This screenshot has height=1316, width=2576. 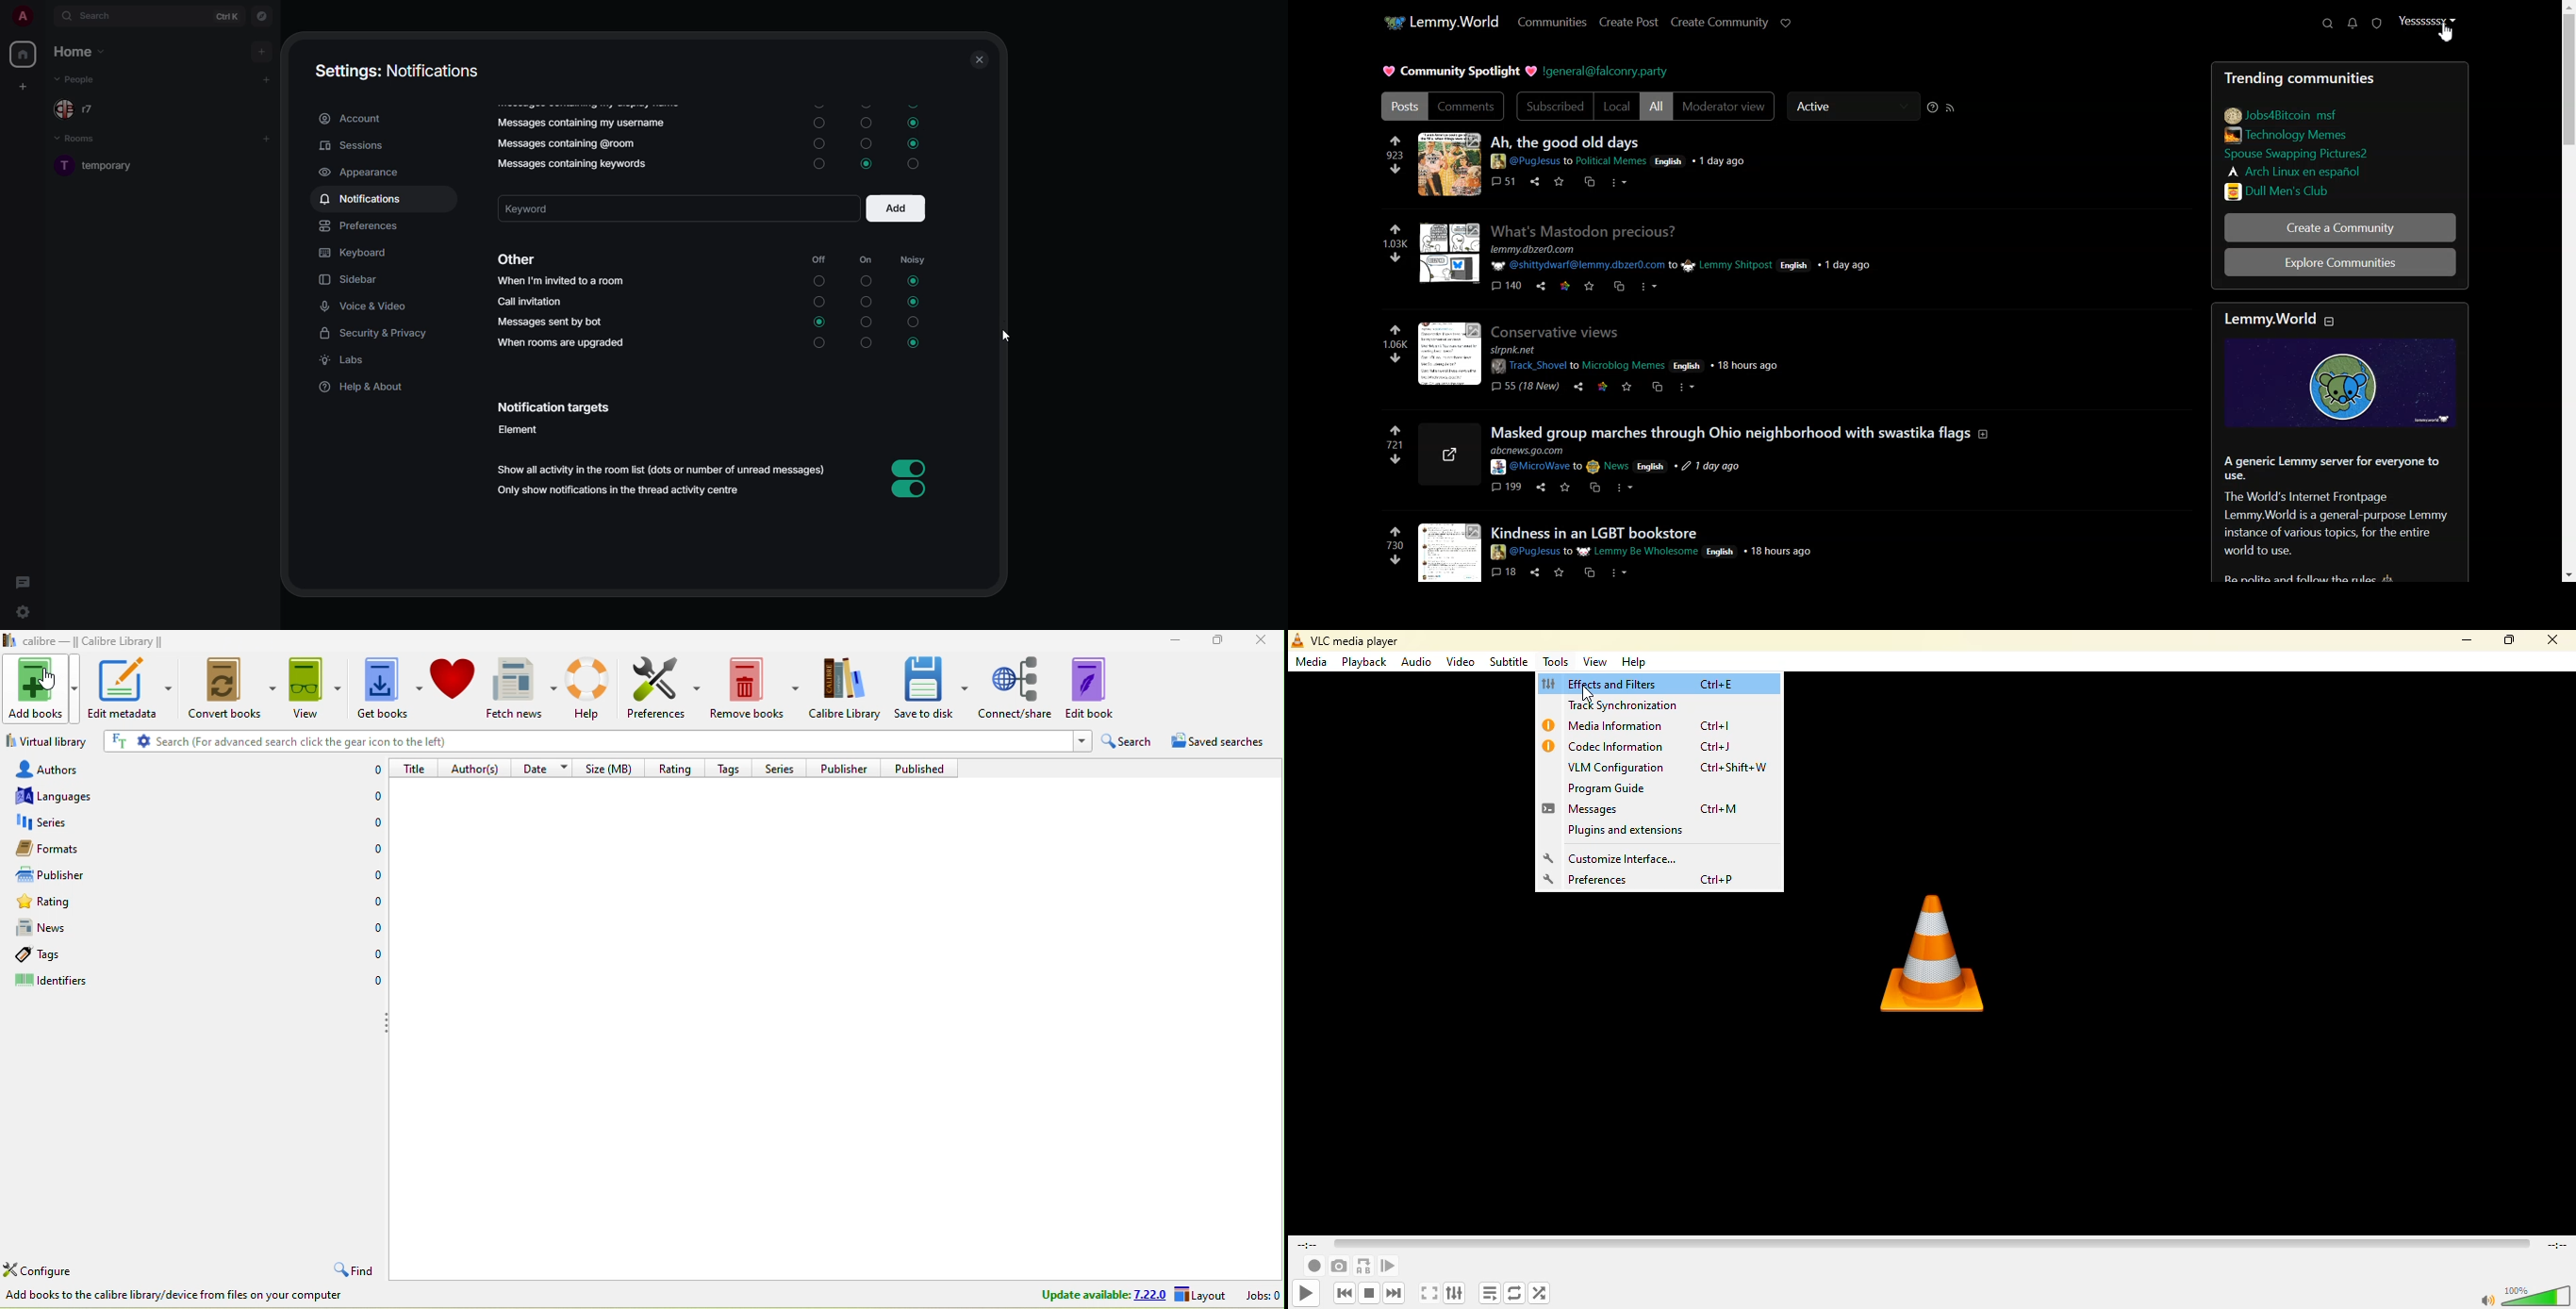 What do you see at coordinates (821, 145) in the screenshot?
I see `on` at bounding box center [821, 145].